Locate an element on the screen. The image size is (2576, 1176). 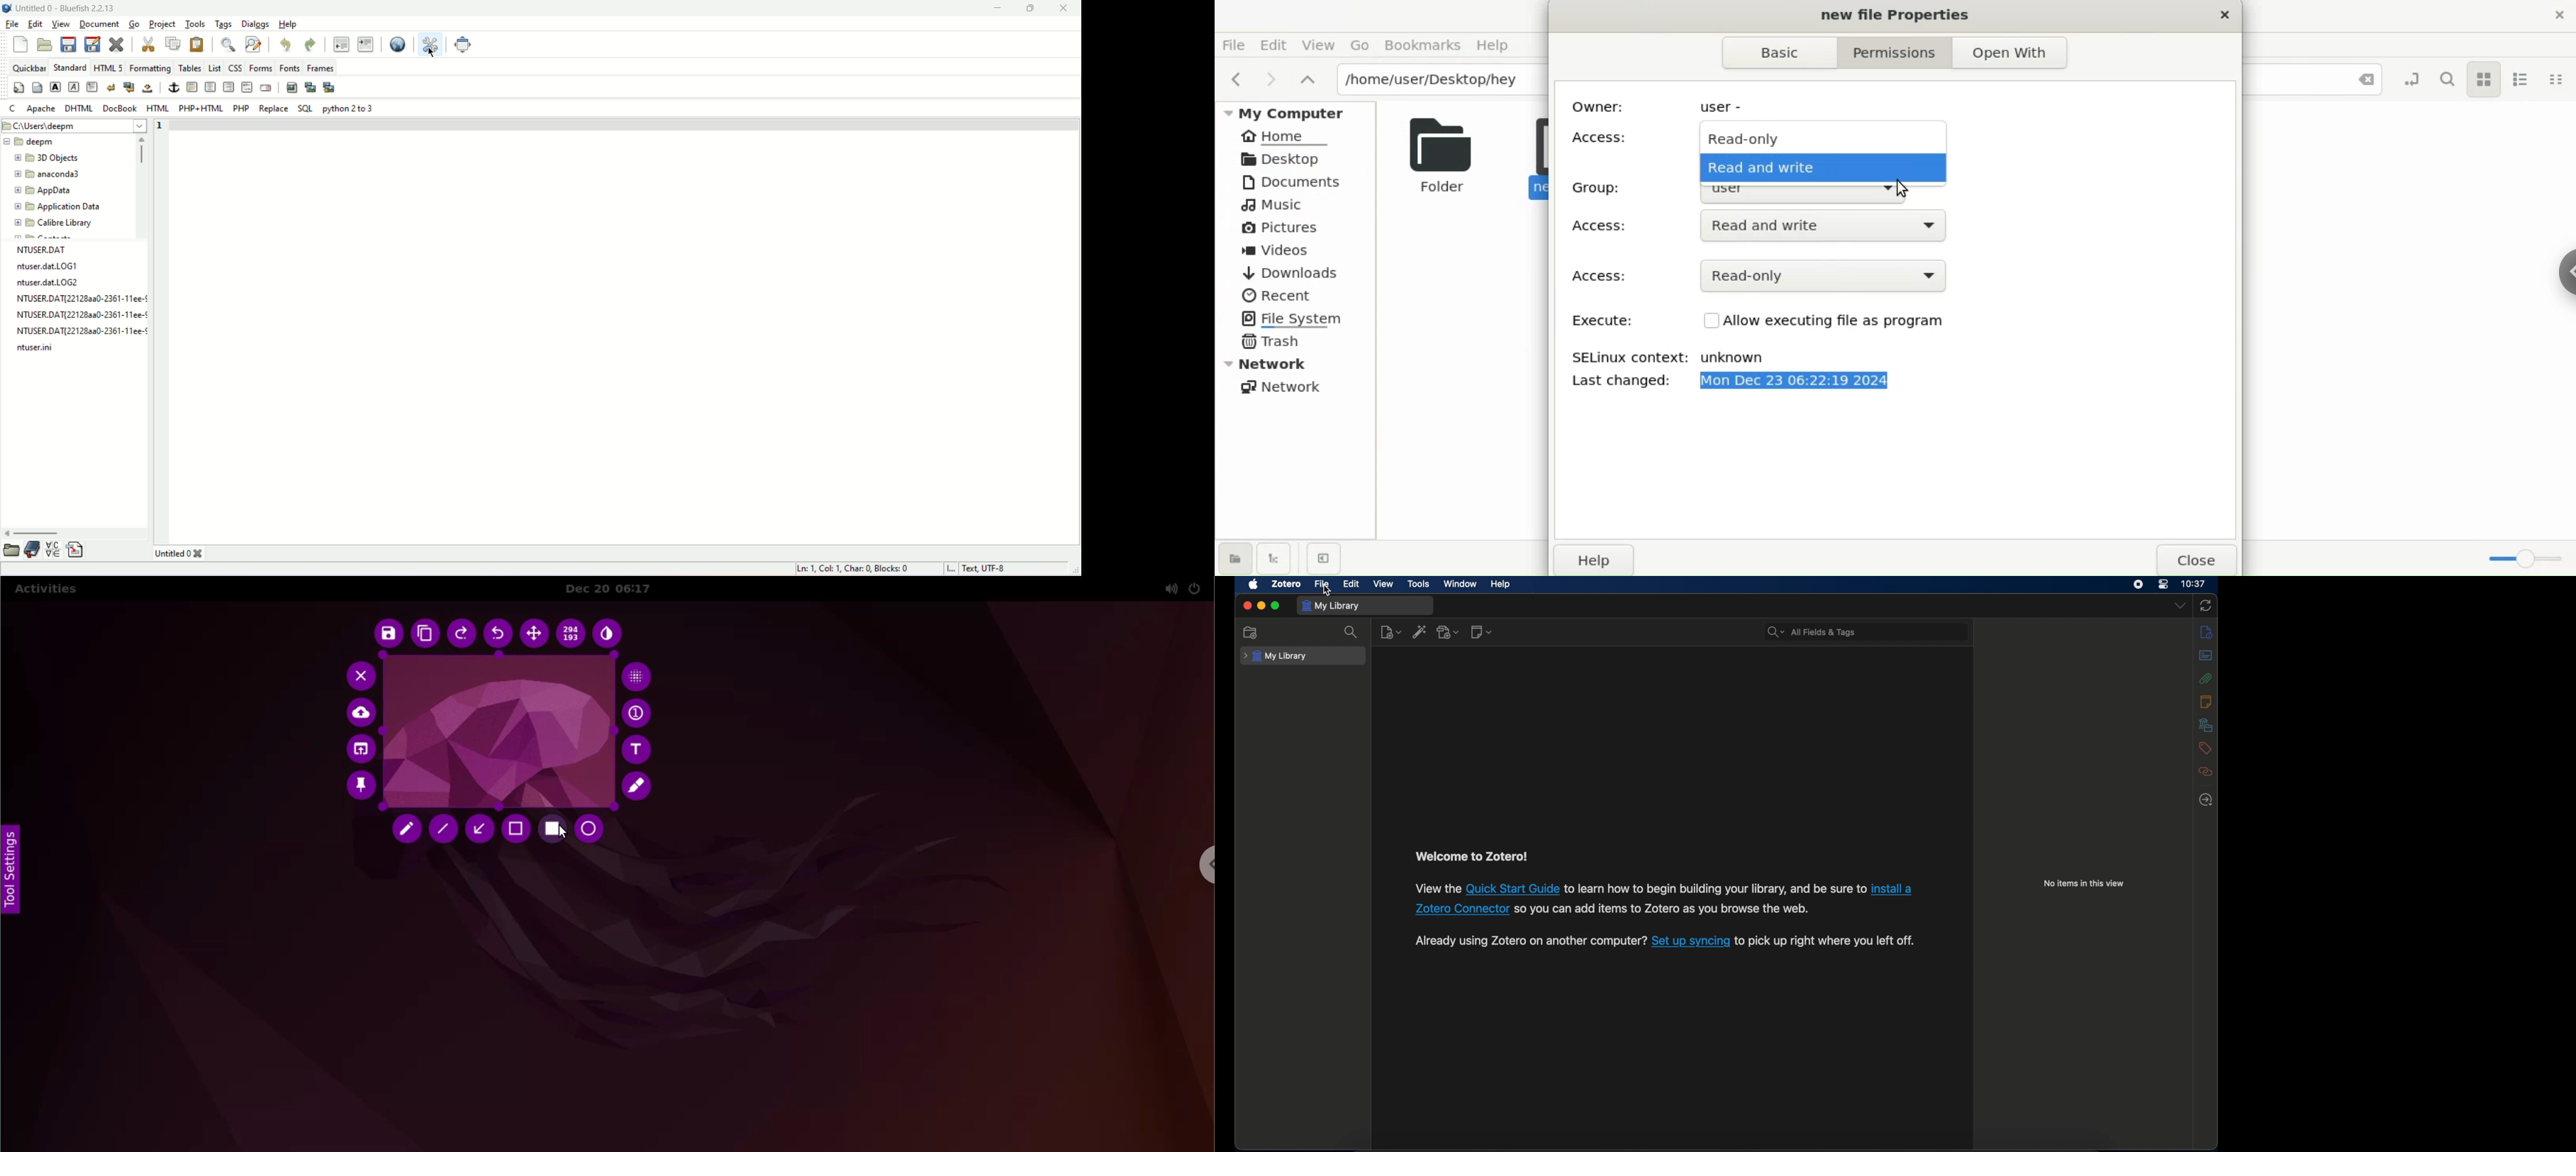
copy is located at coordinates (173, 42).